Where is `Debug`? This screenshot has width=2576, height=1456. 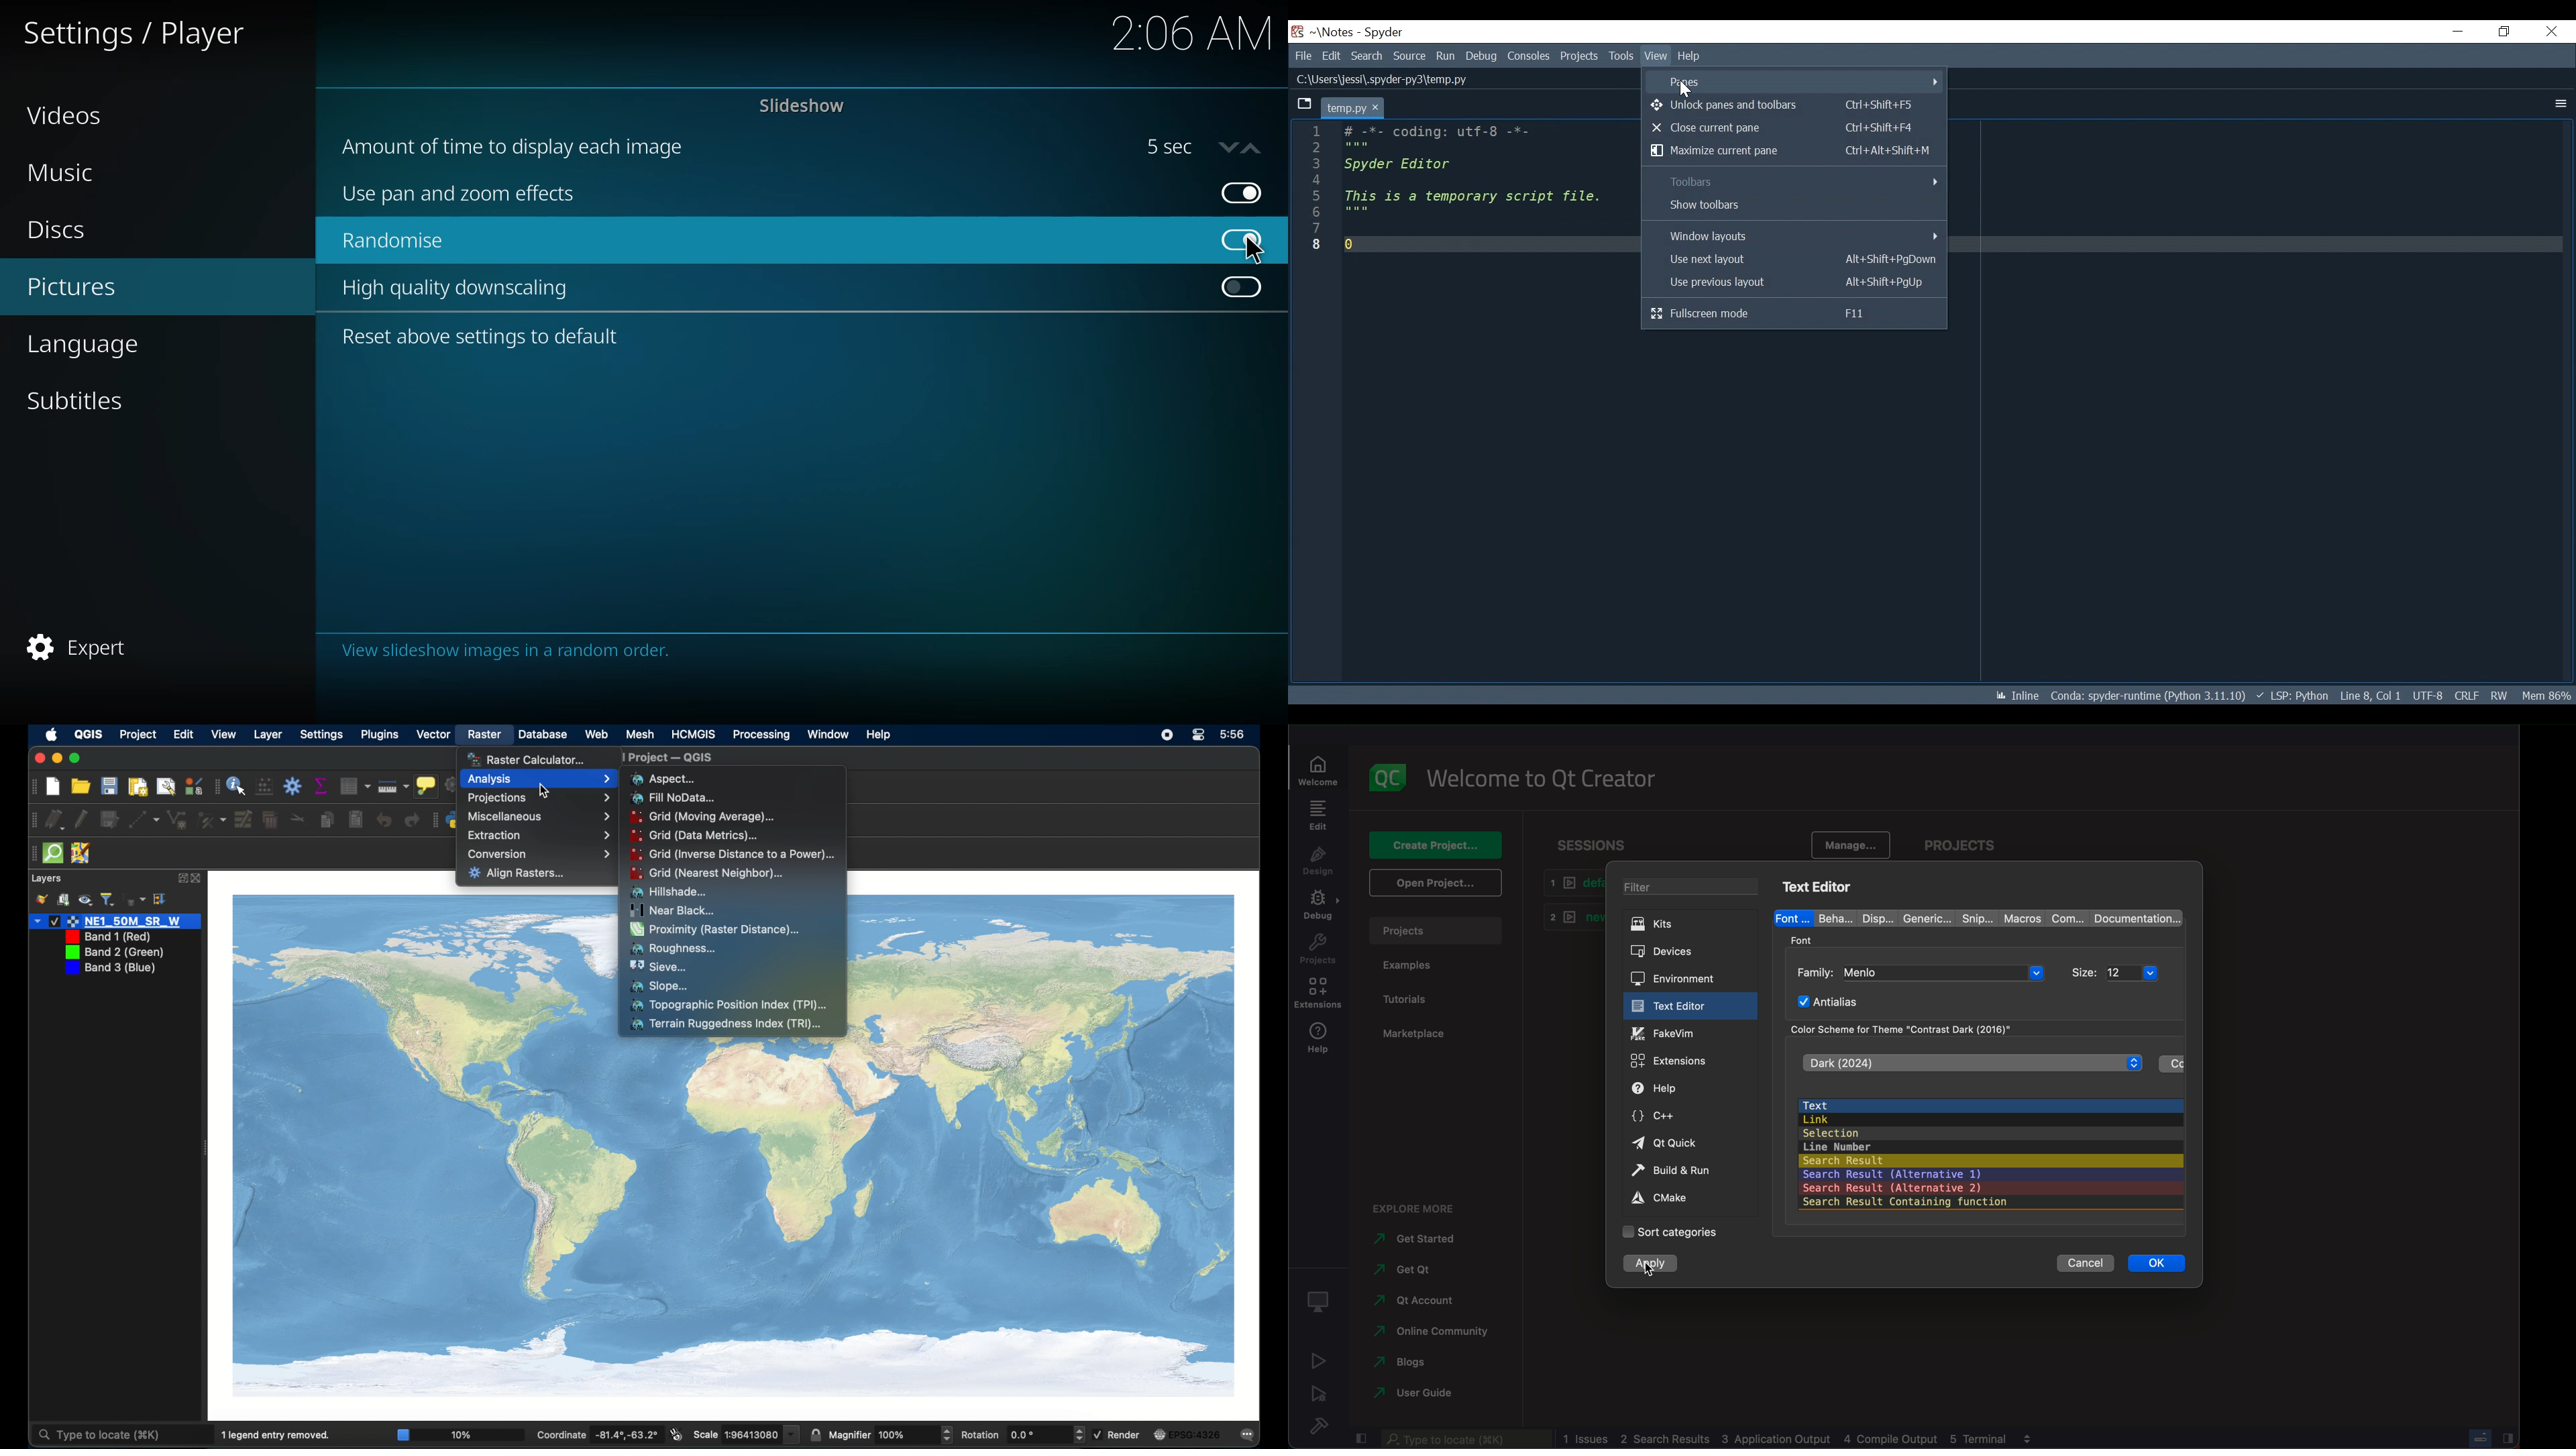 Debug is located at coordinates (1482, 56).